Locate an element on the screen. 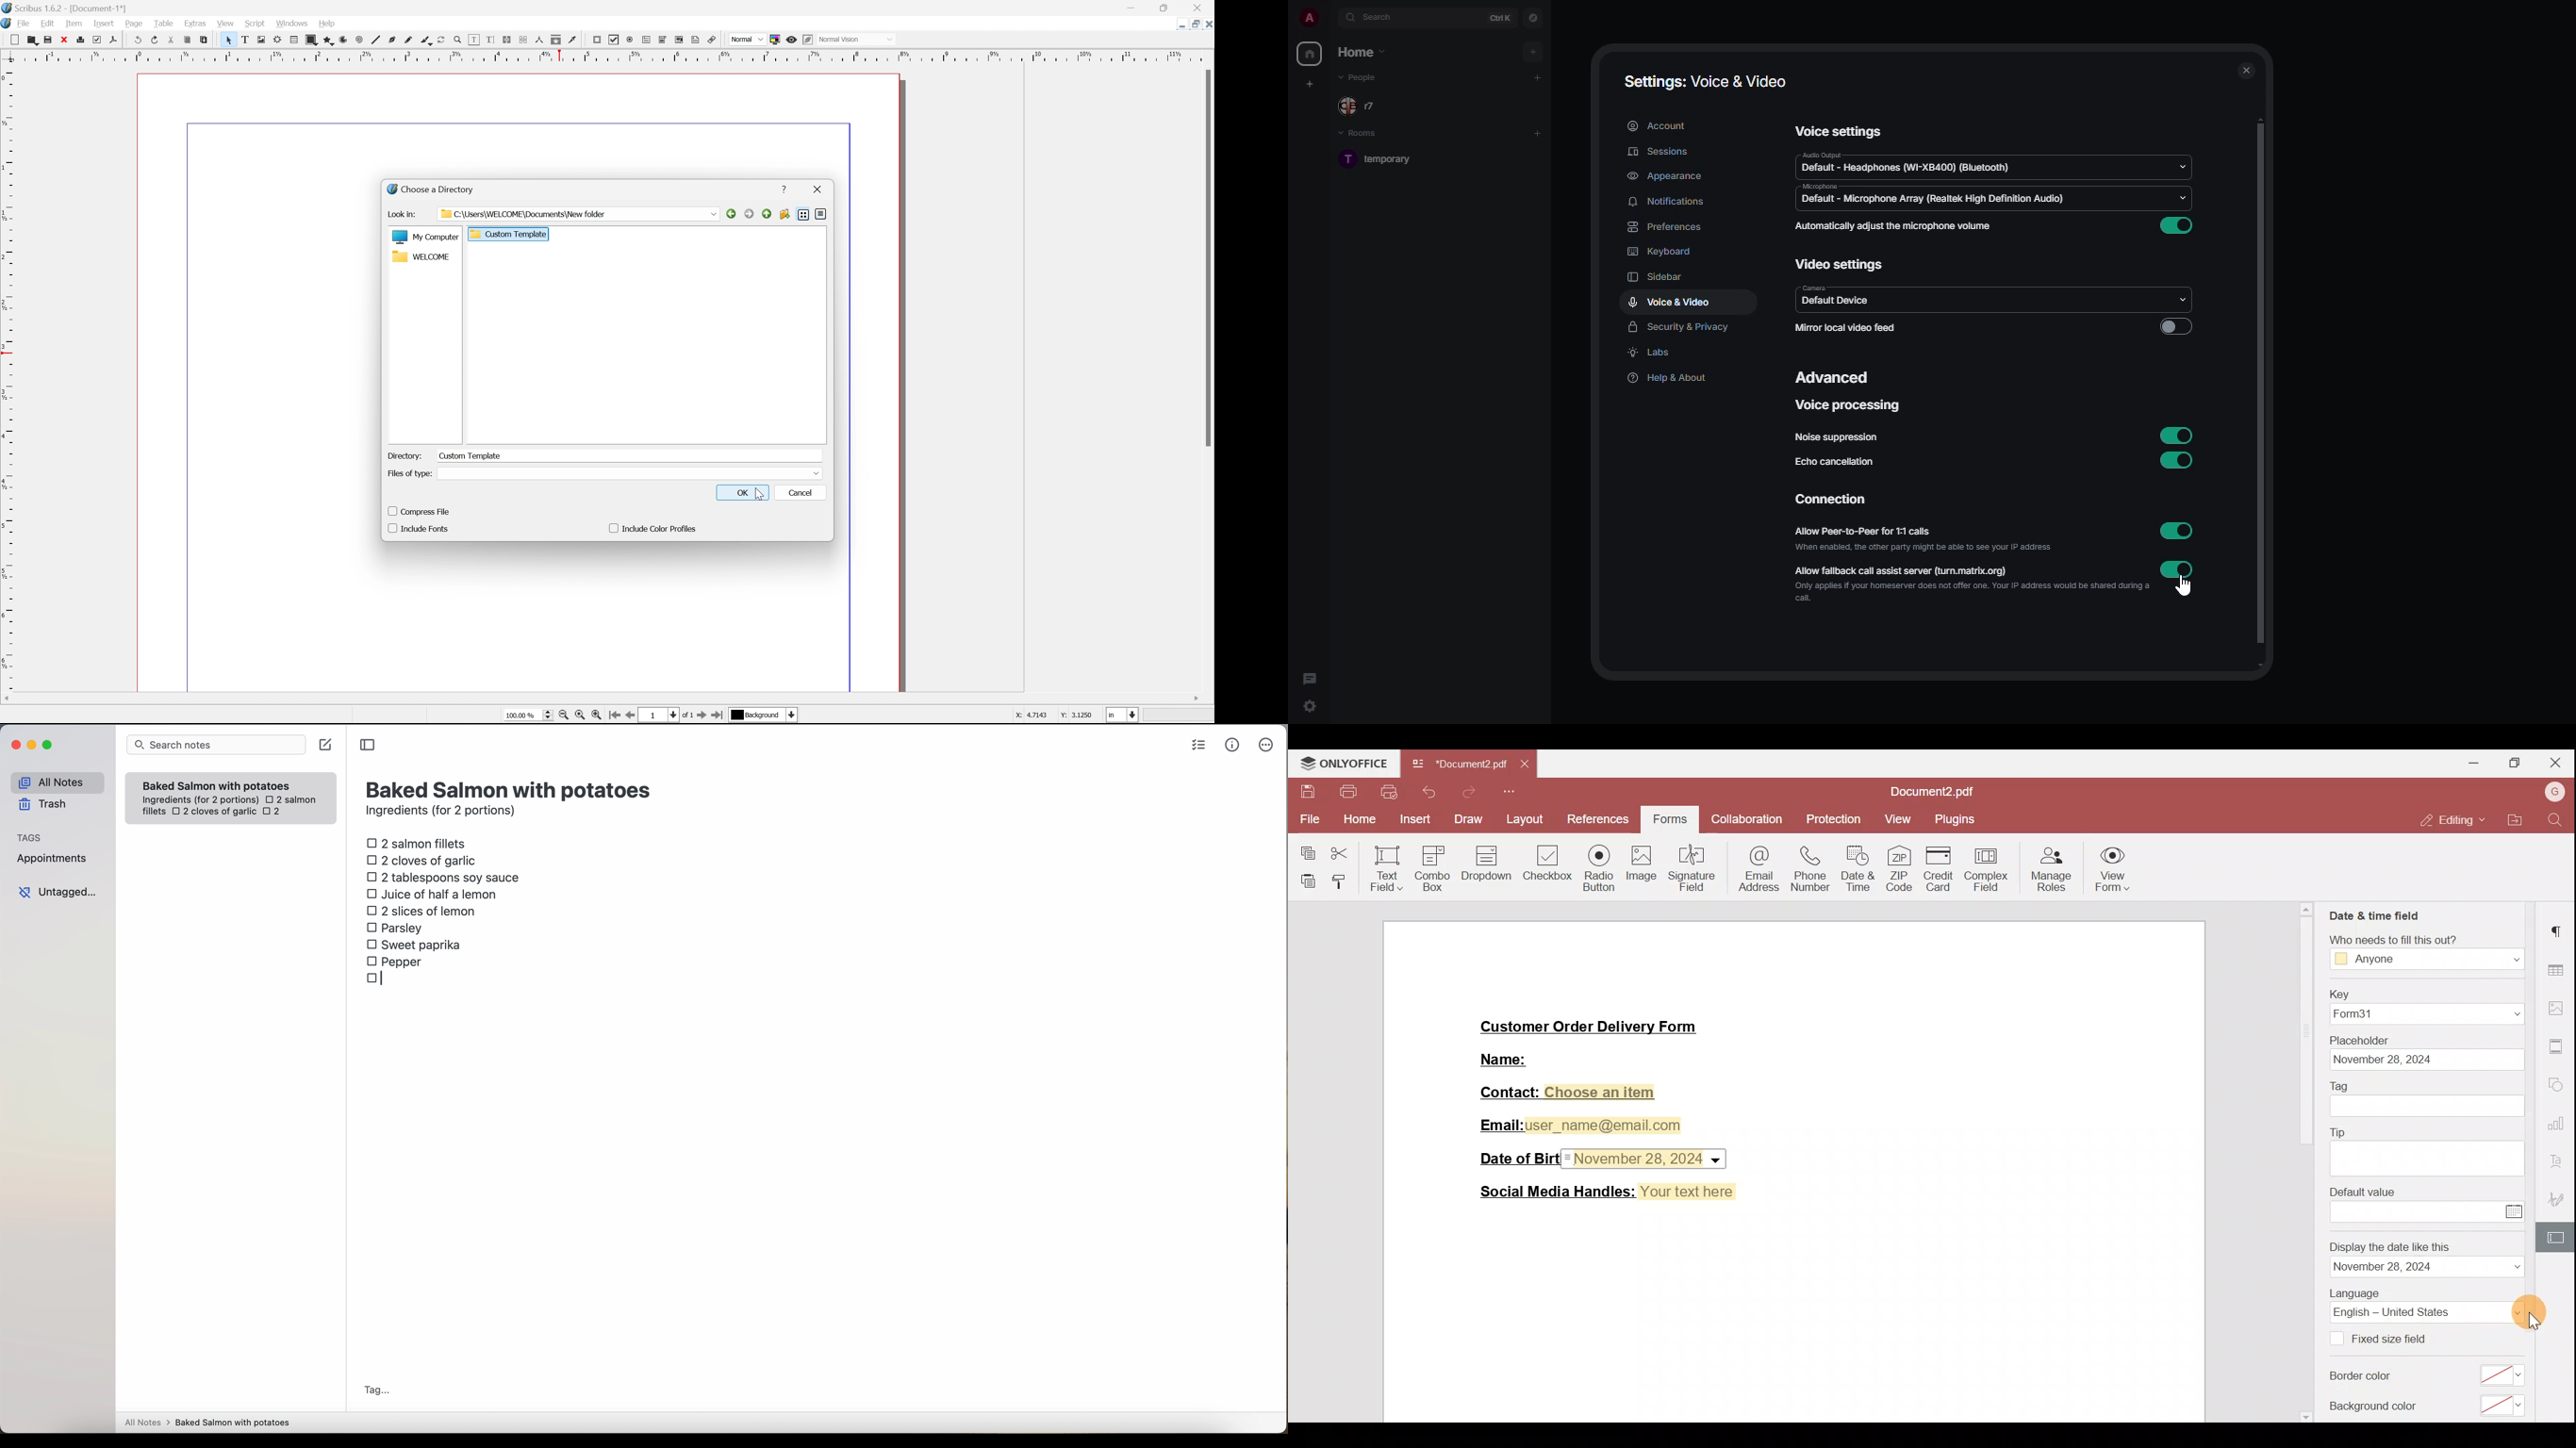 The width and height of the screenshot is (2576, 1456). Checkbox is located at coordinates (1549, 868).